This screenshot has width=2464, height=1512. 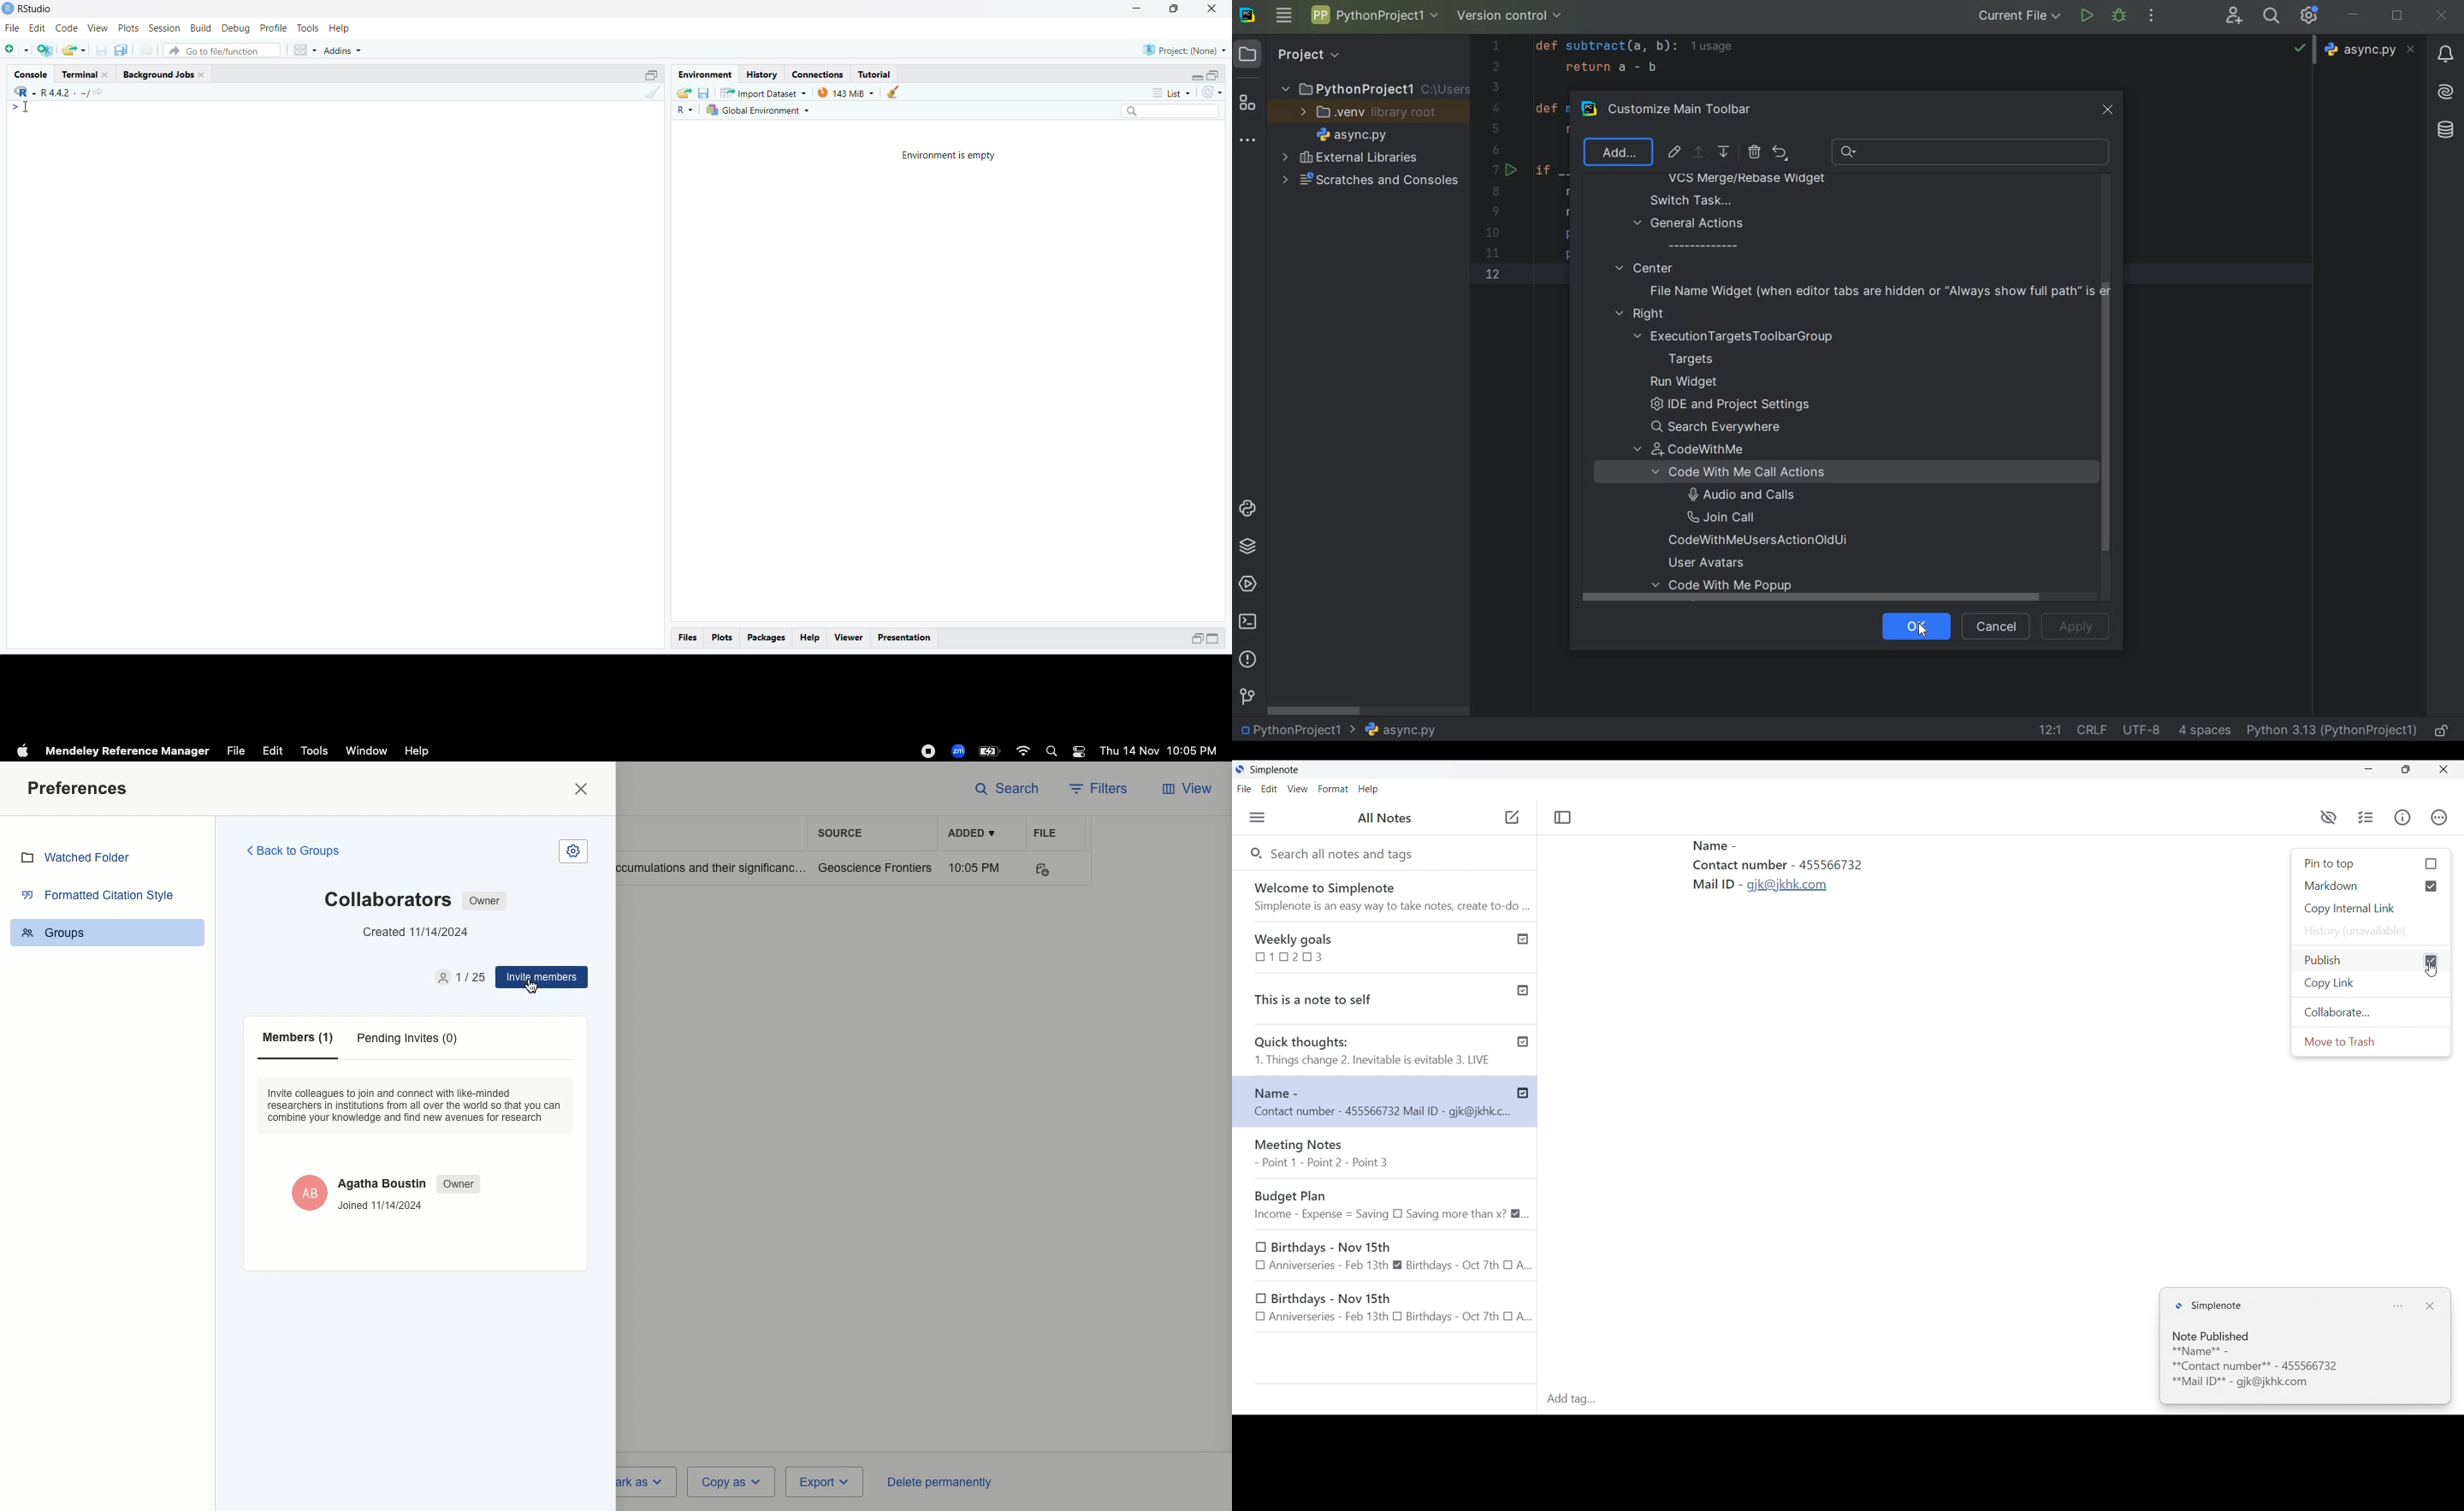 What do you see at coordinates (821, 75) in the screenshot?
I see `Connections ` at bounding box center [821, 75].